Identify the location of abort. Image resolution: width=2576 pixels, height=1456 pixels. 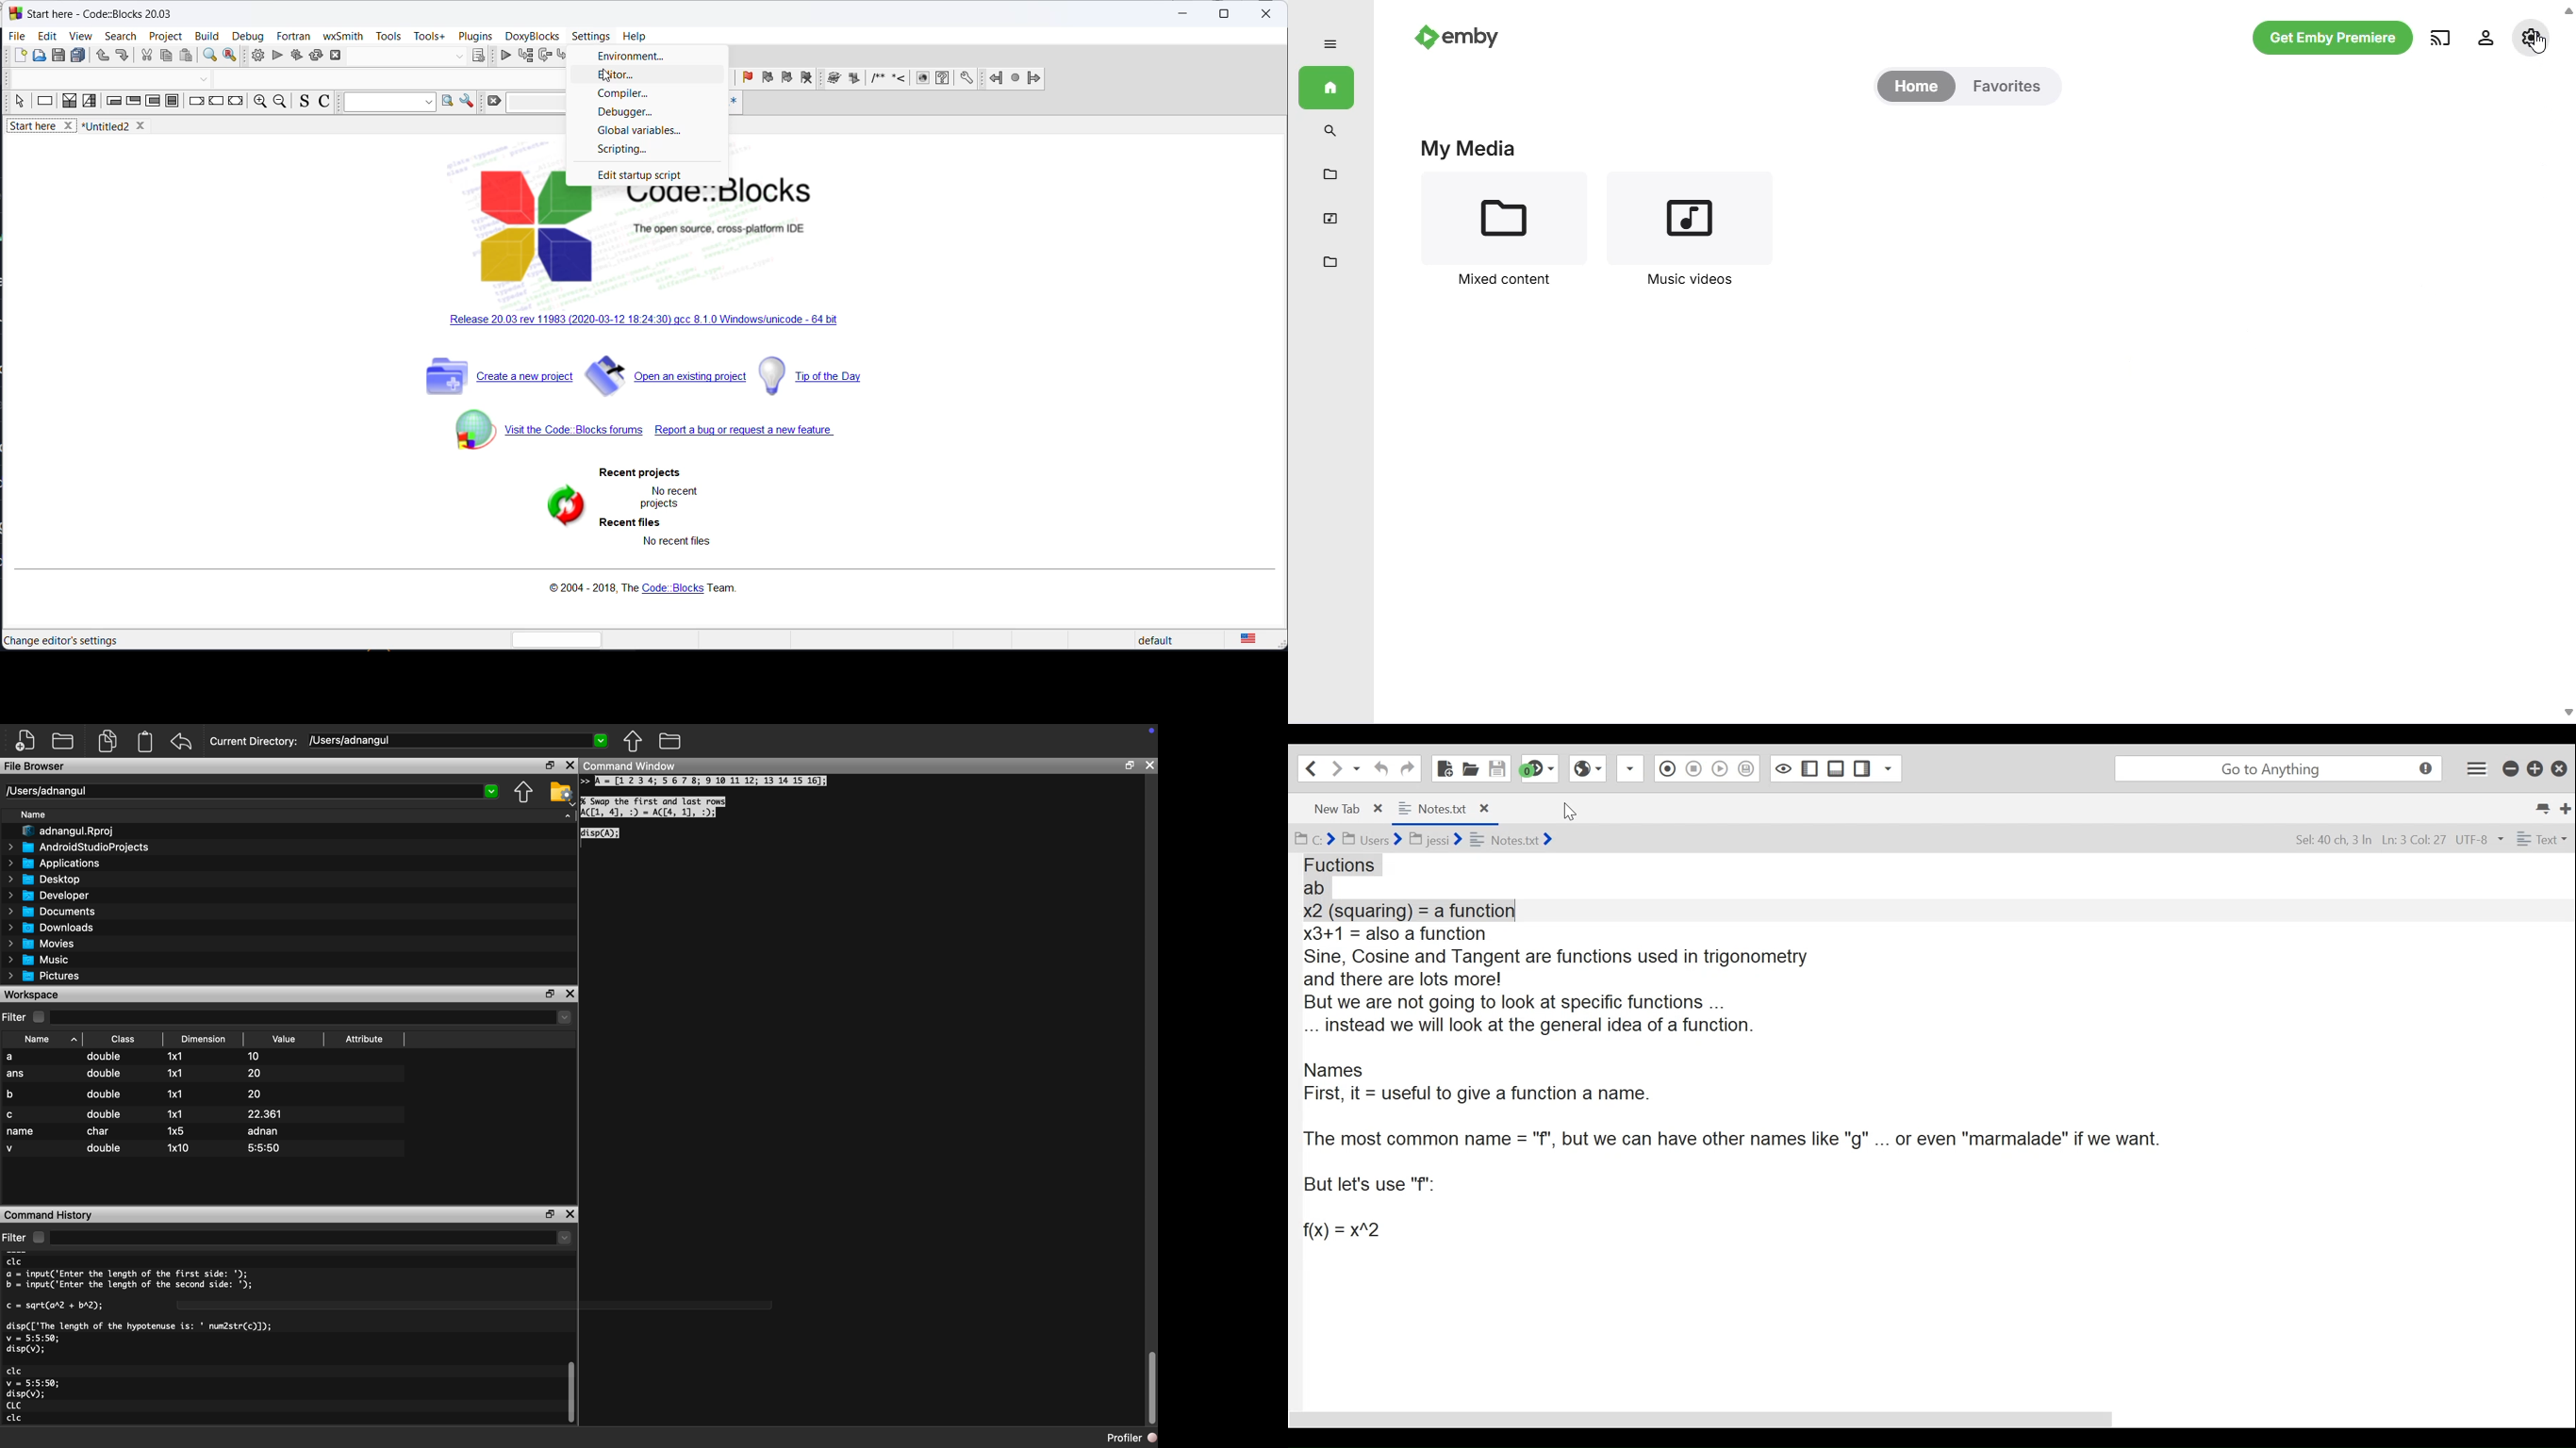
(340, 54).